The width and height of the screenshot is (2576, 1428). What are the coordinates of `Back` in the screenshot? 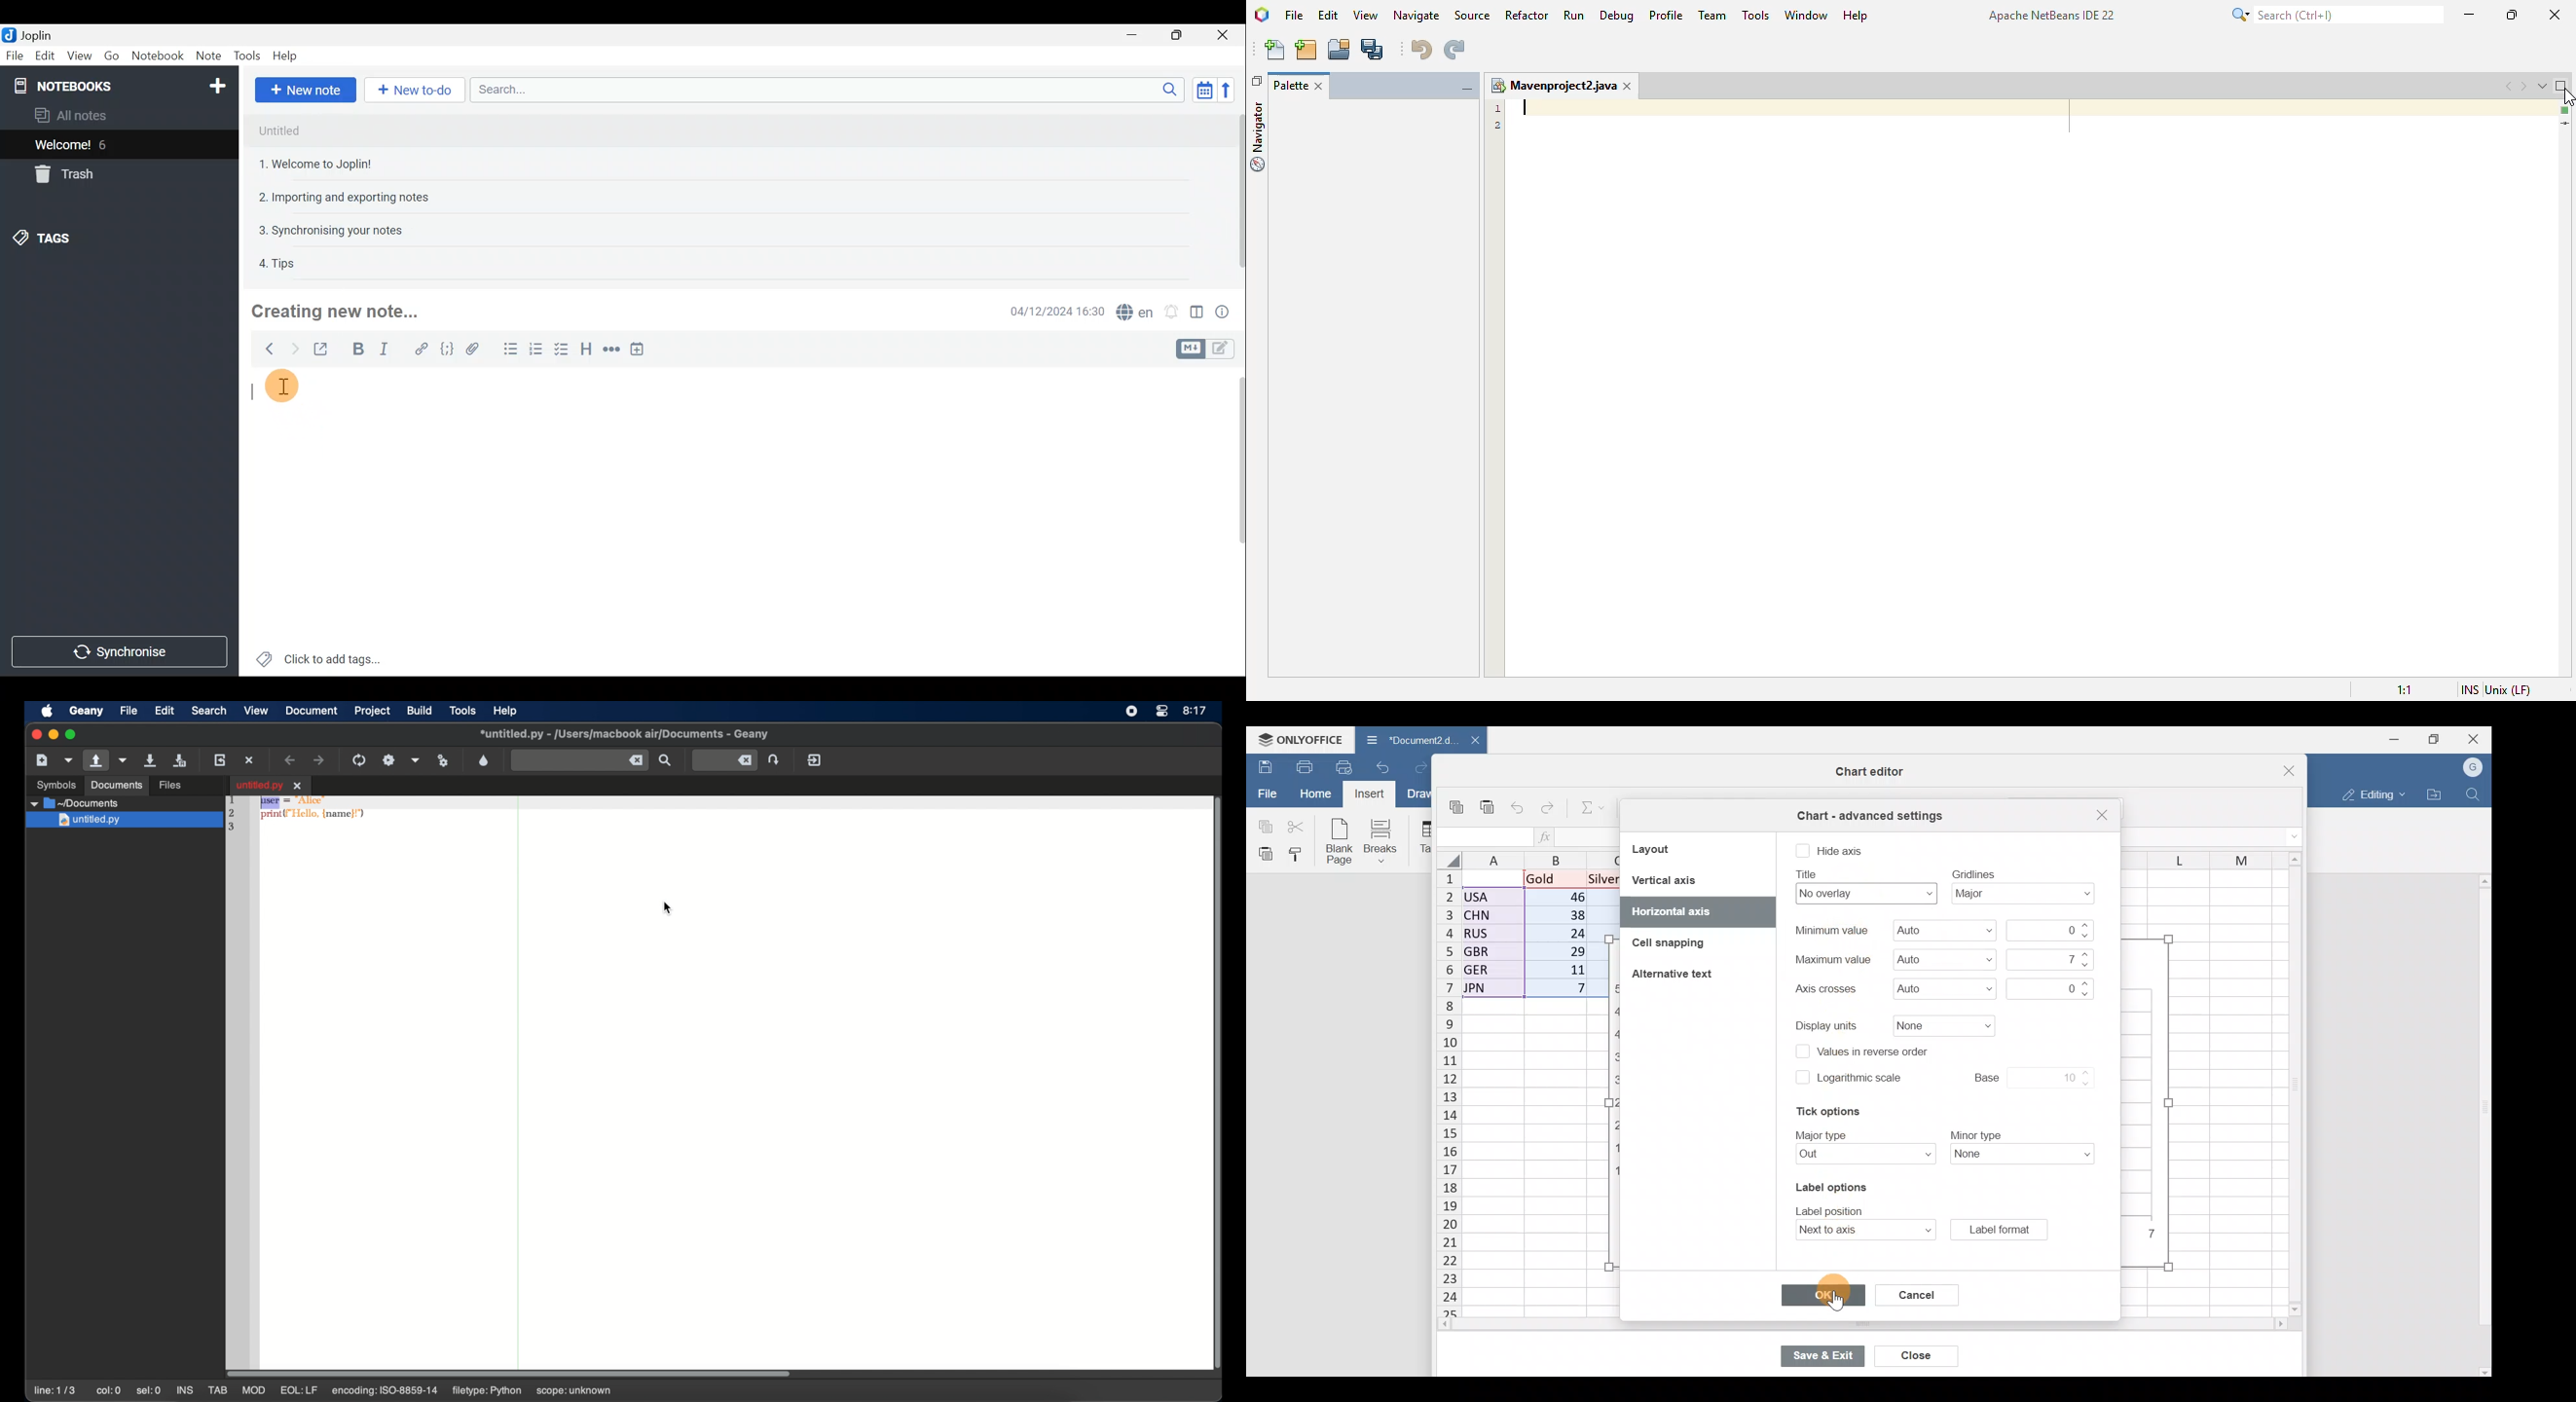 It's located at (265, 351).